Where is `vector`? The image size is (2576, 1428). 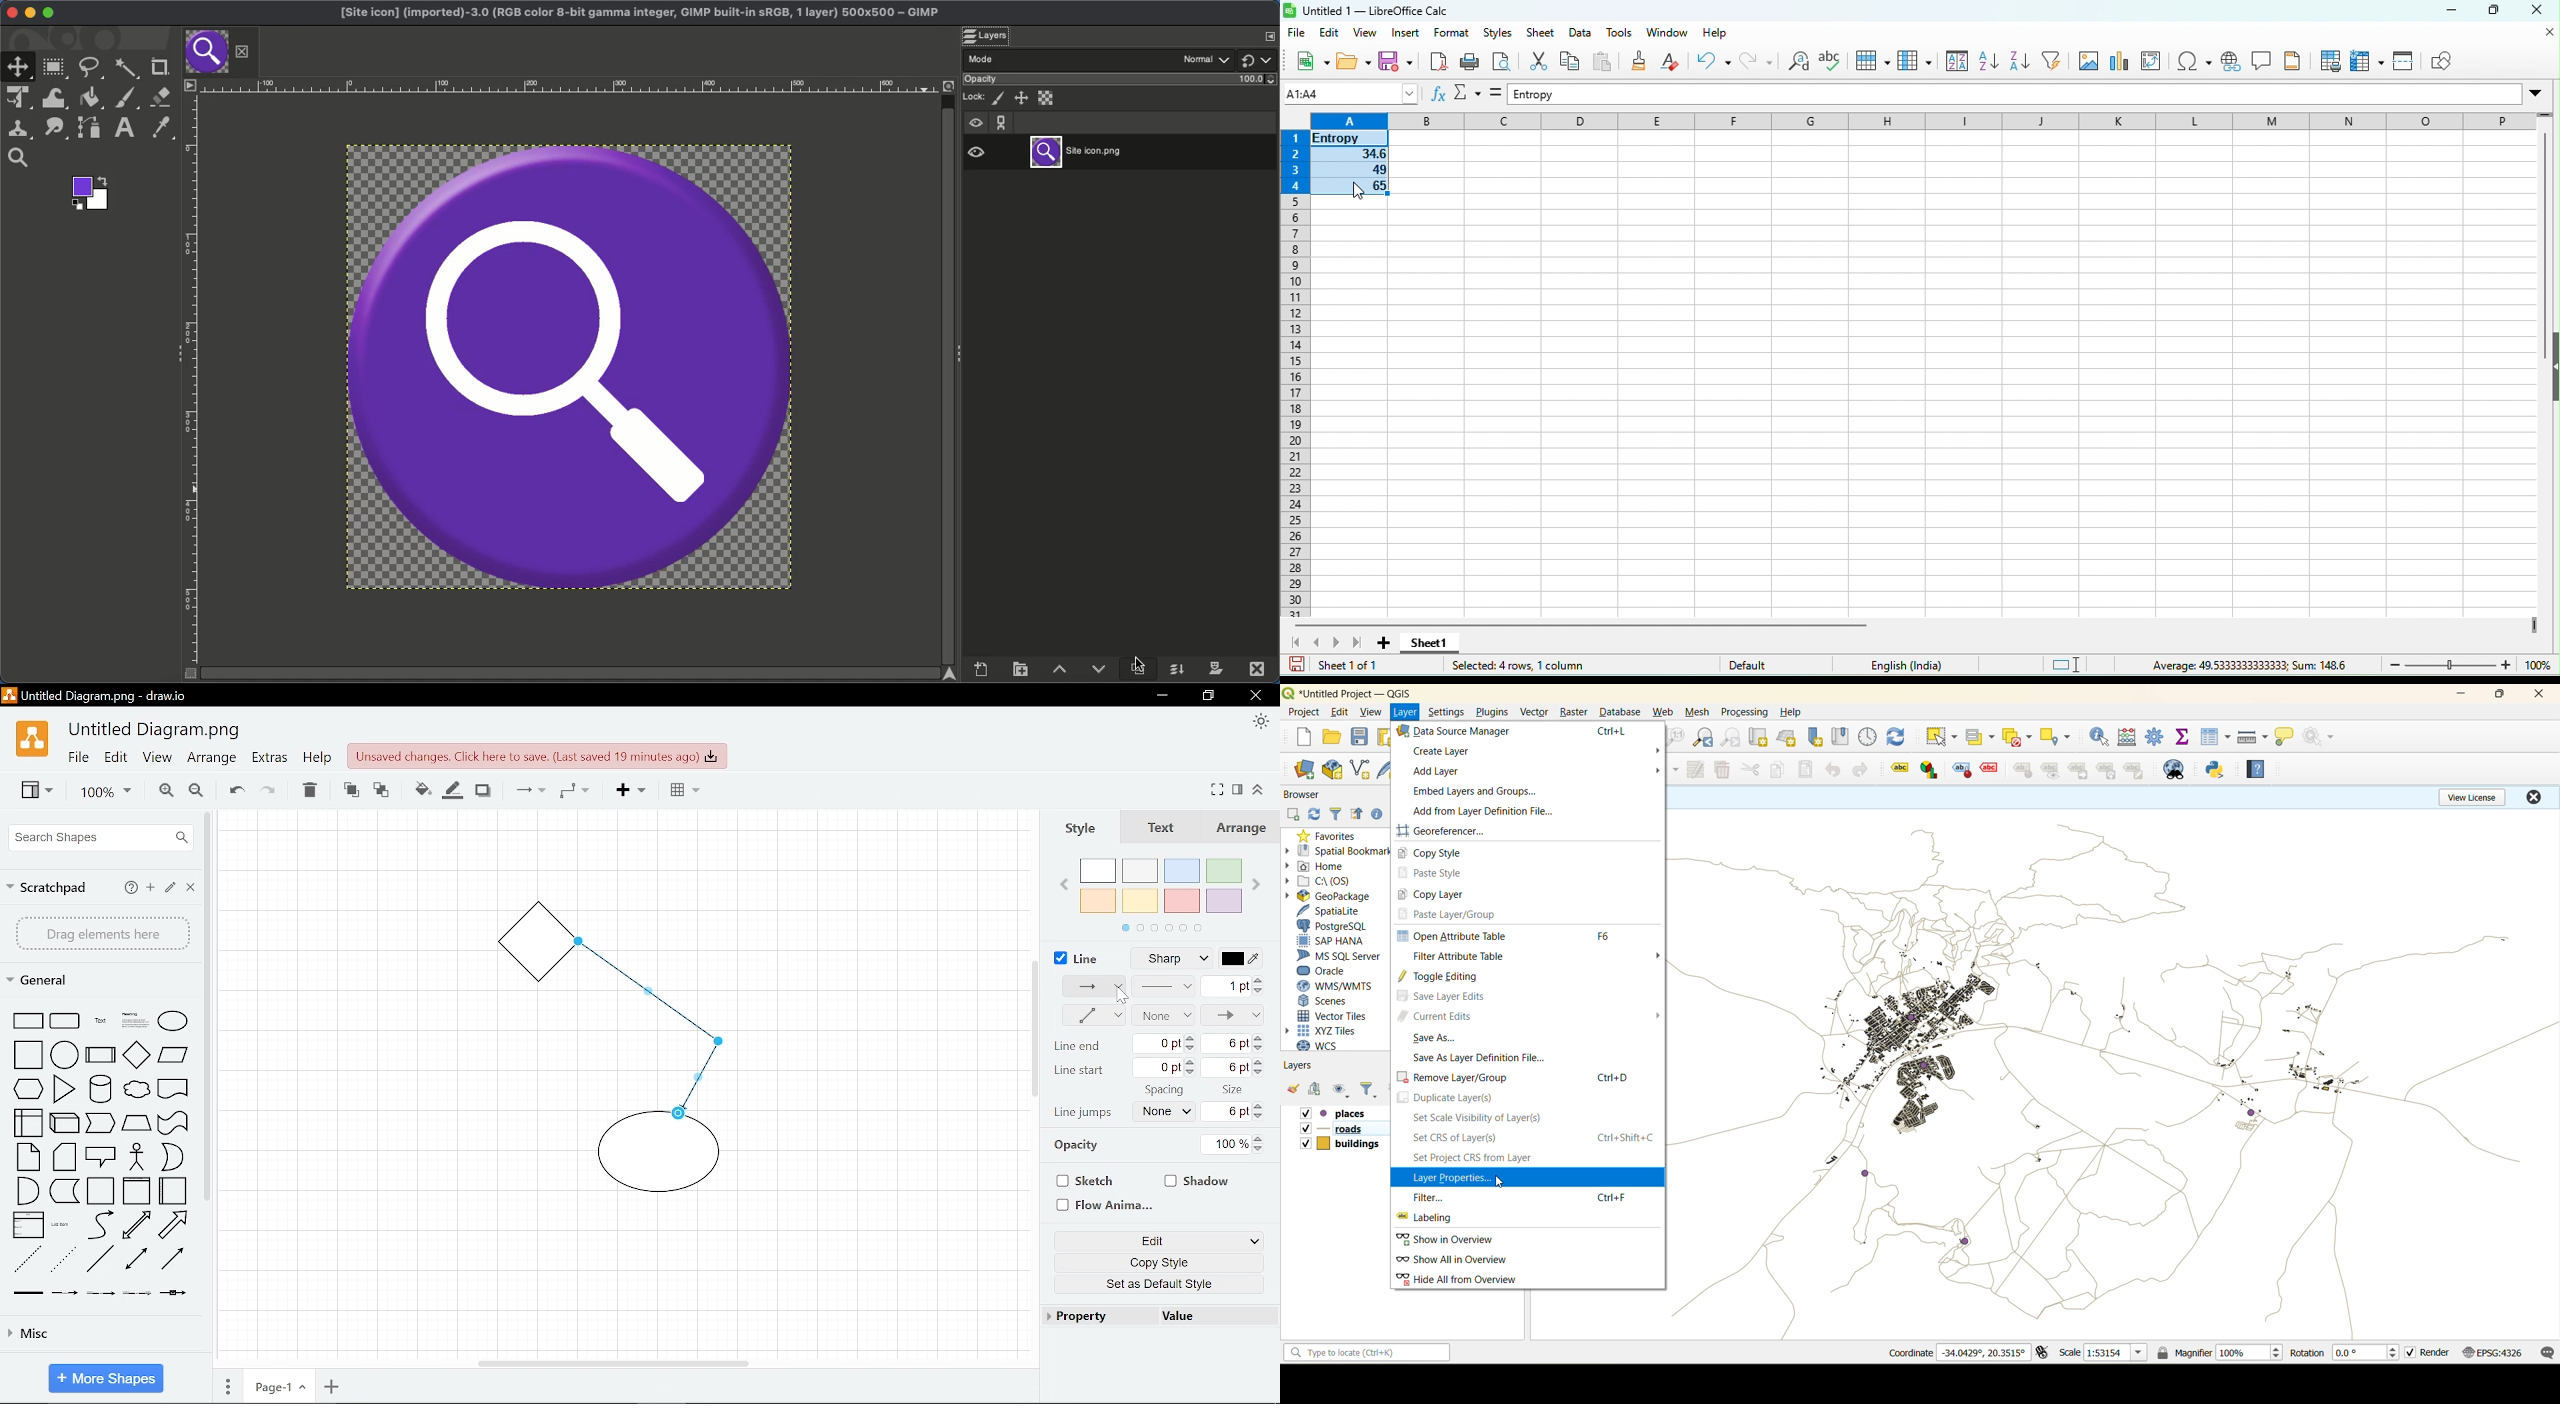 vector is located at coordinates (1532, 711).